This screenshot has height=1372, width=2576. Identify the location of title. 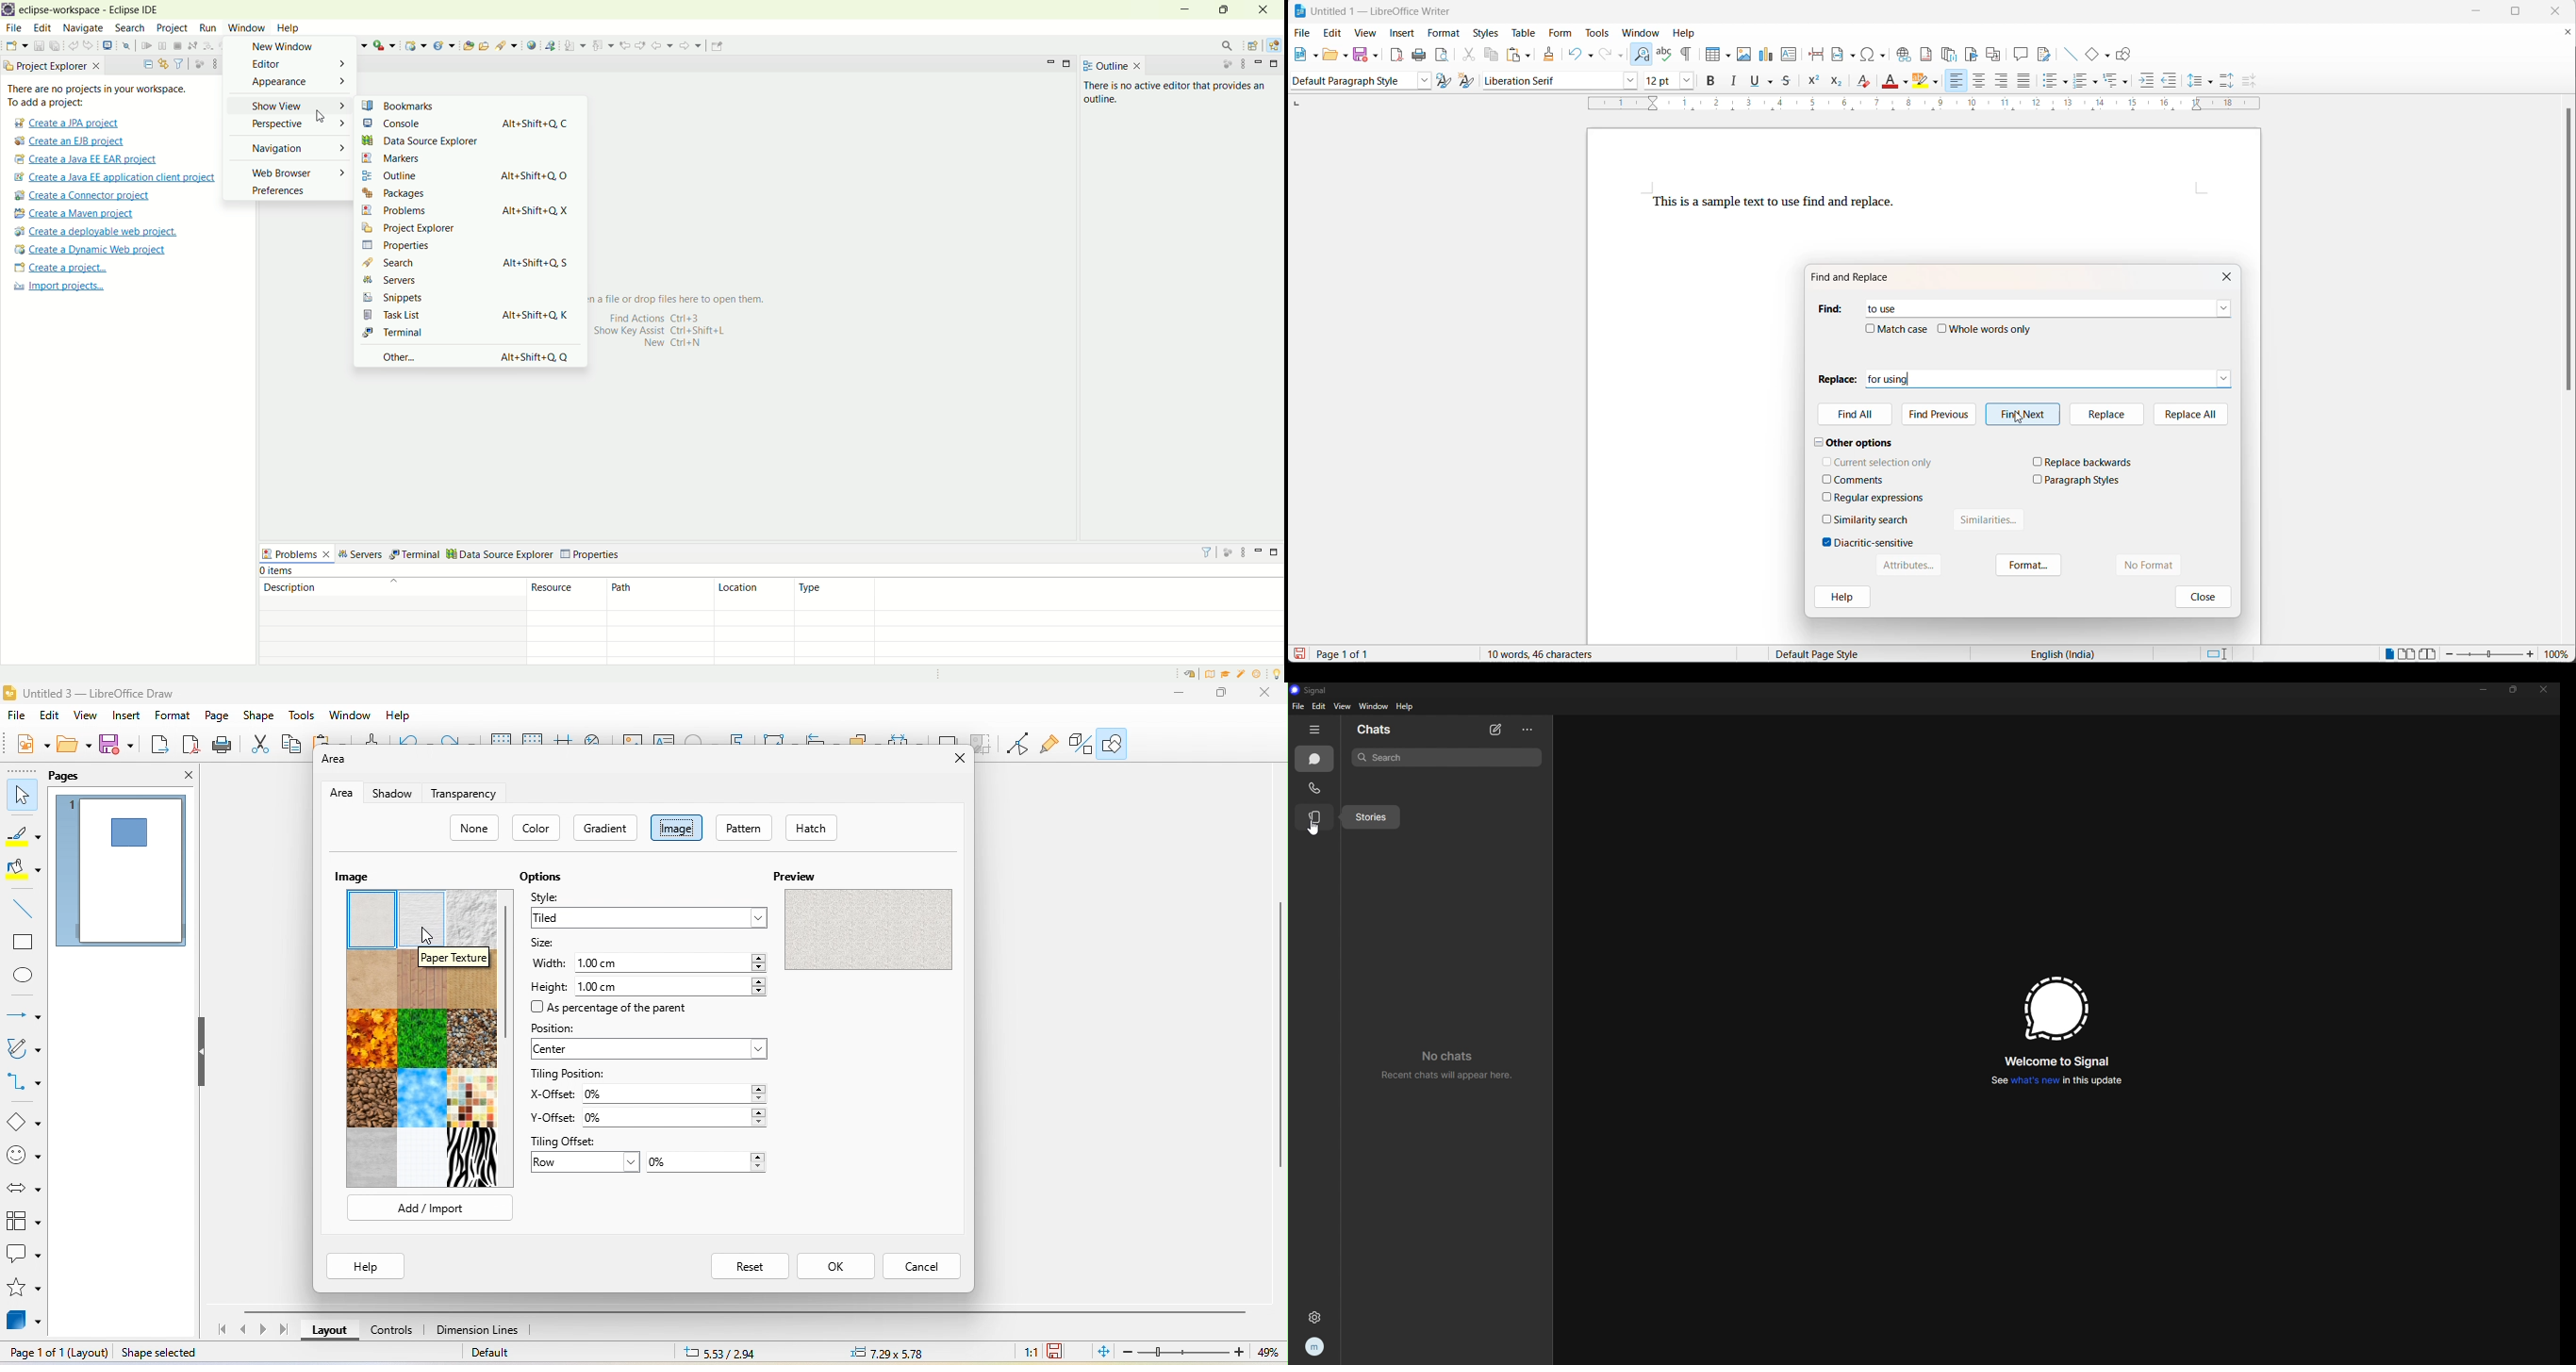
(112, 693).